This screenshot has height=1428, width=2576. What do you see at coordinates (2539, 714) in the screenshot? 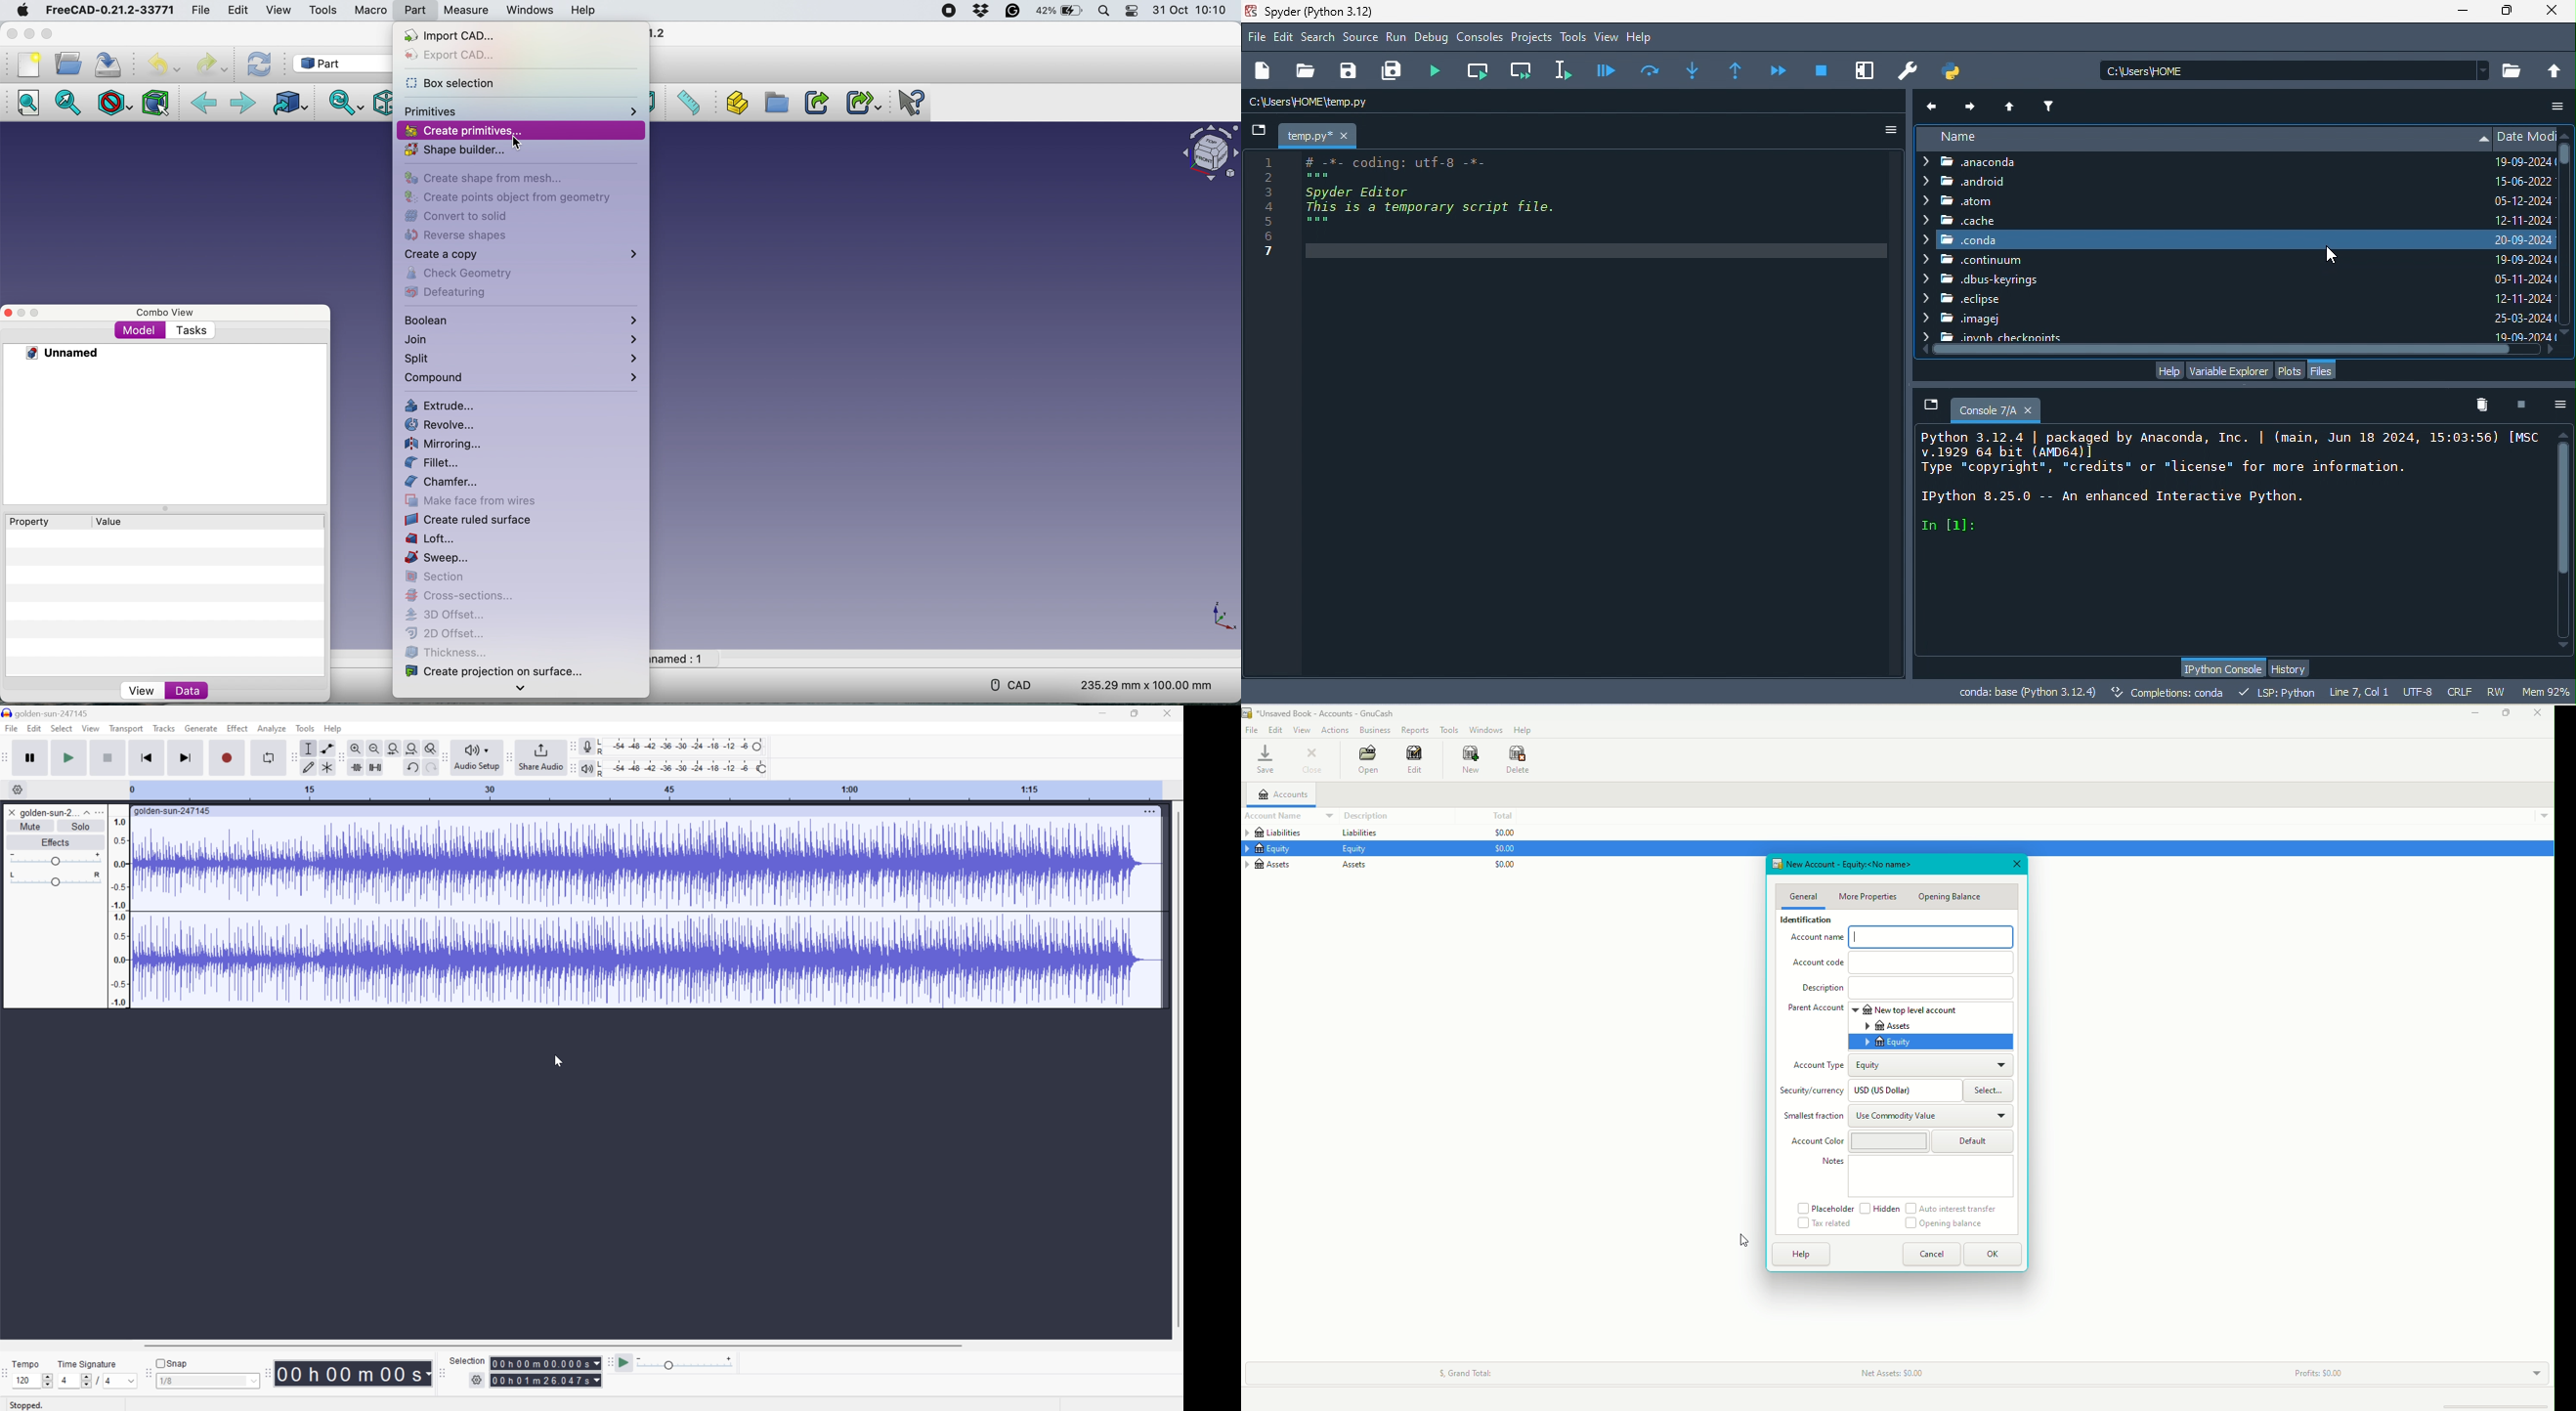
I see `Close` at bounding box center [2539, 714].